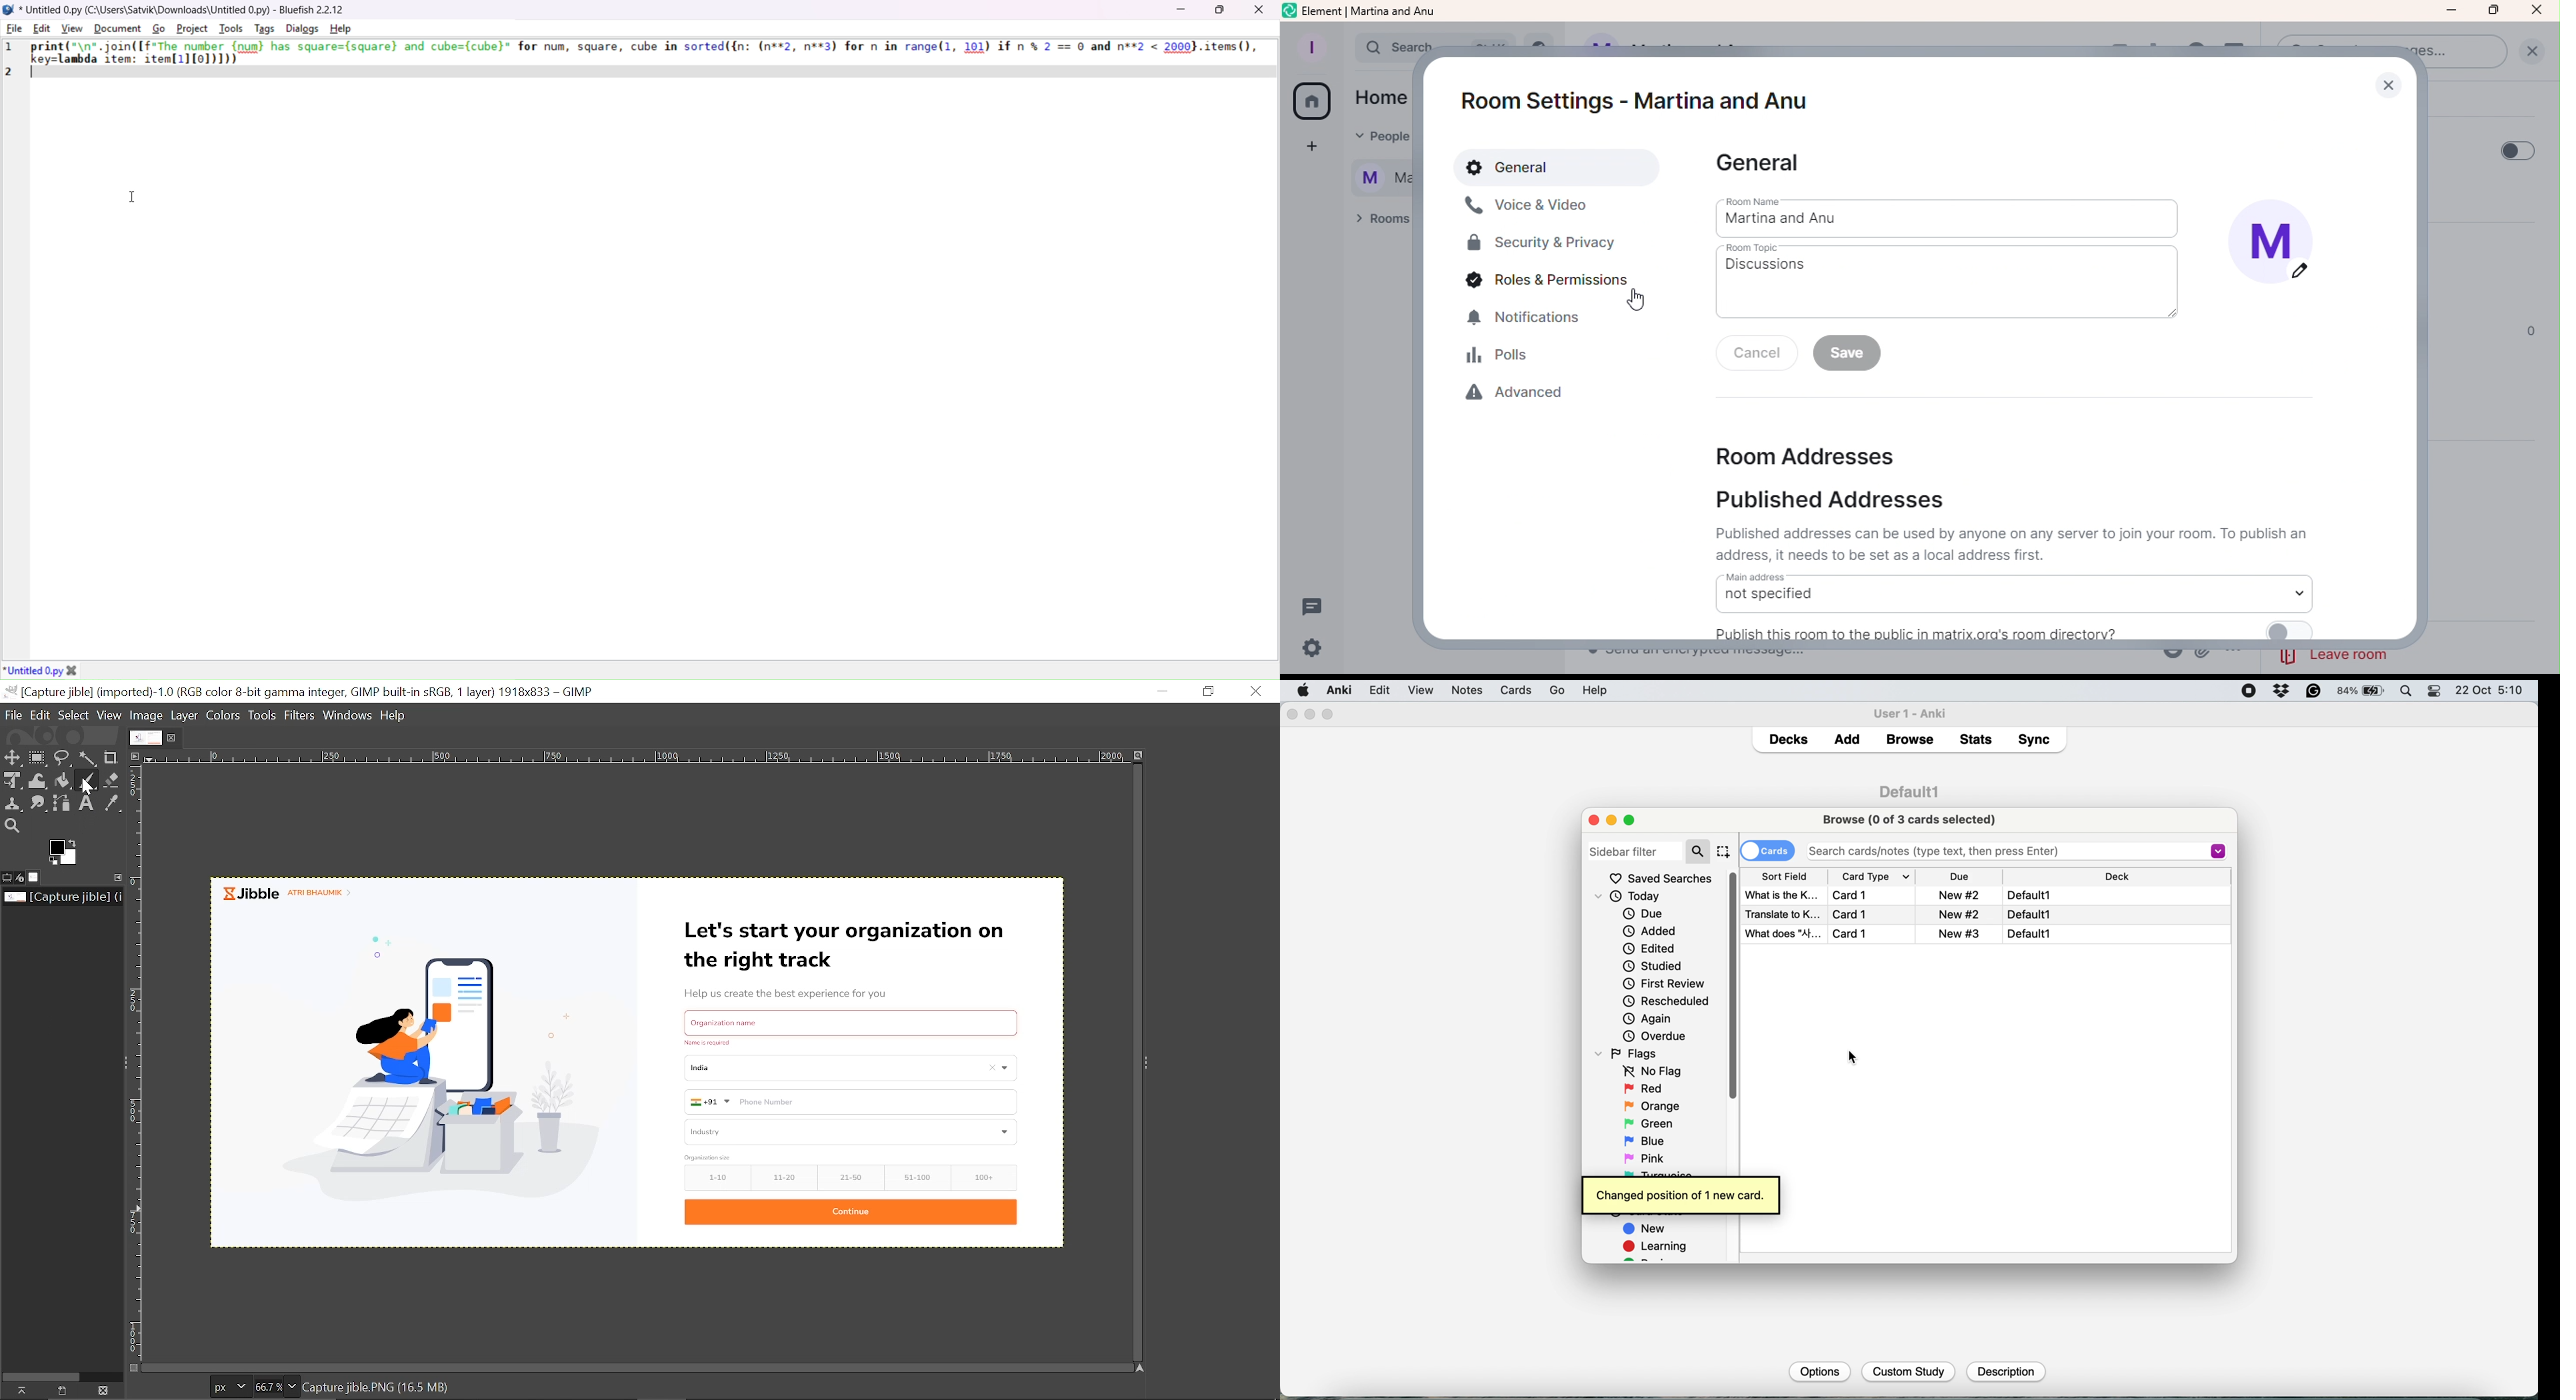  Describe the element at coordinates (2011, 529) in the screenshot. I see `Published addresses` at that location.